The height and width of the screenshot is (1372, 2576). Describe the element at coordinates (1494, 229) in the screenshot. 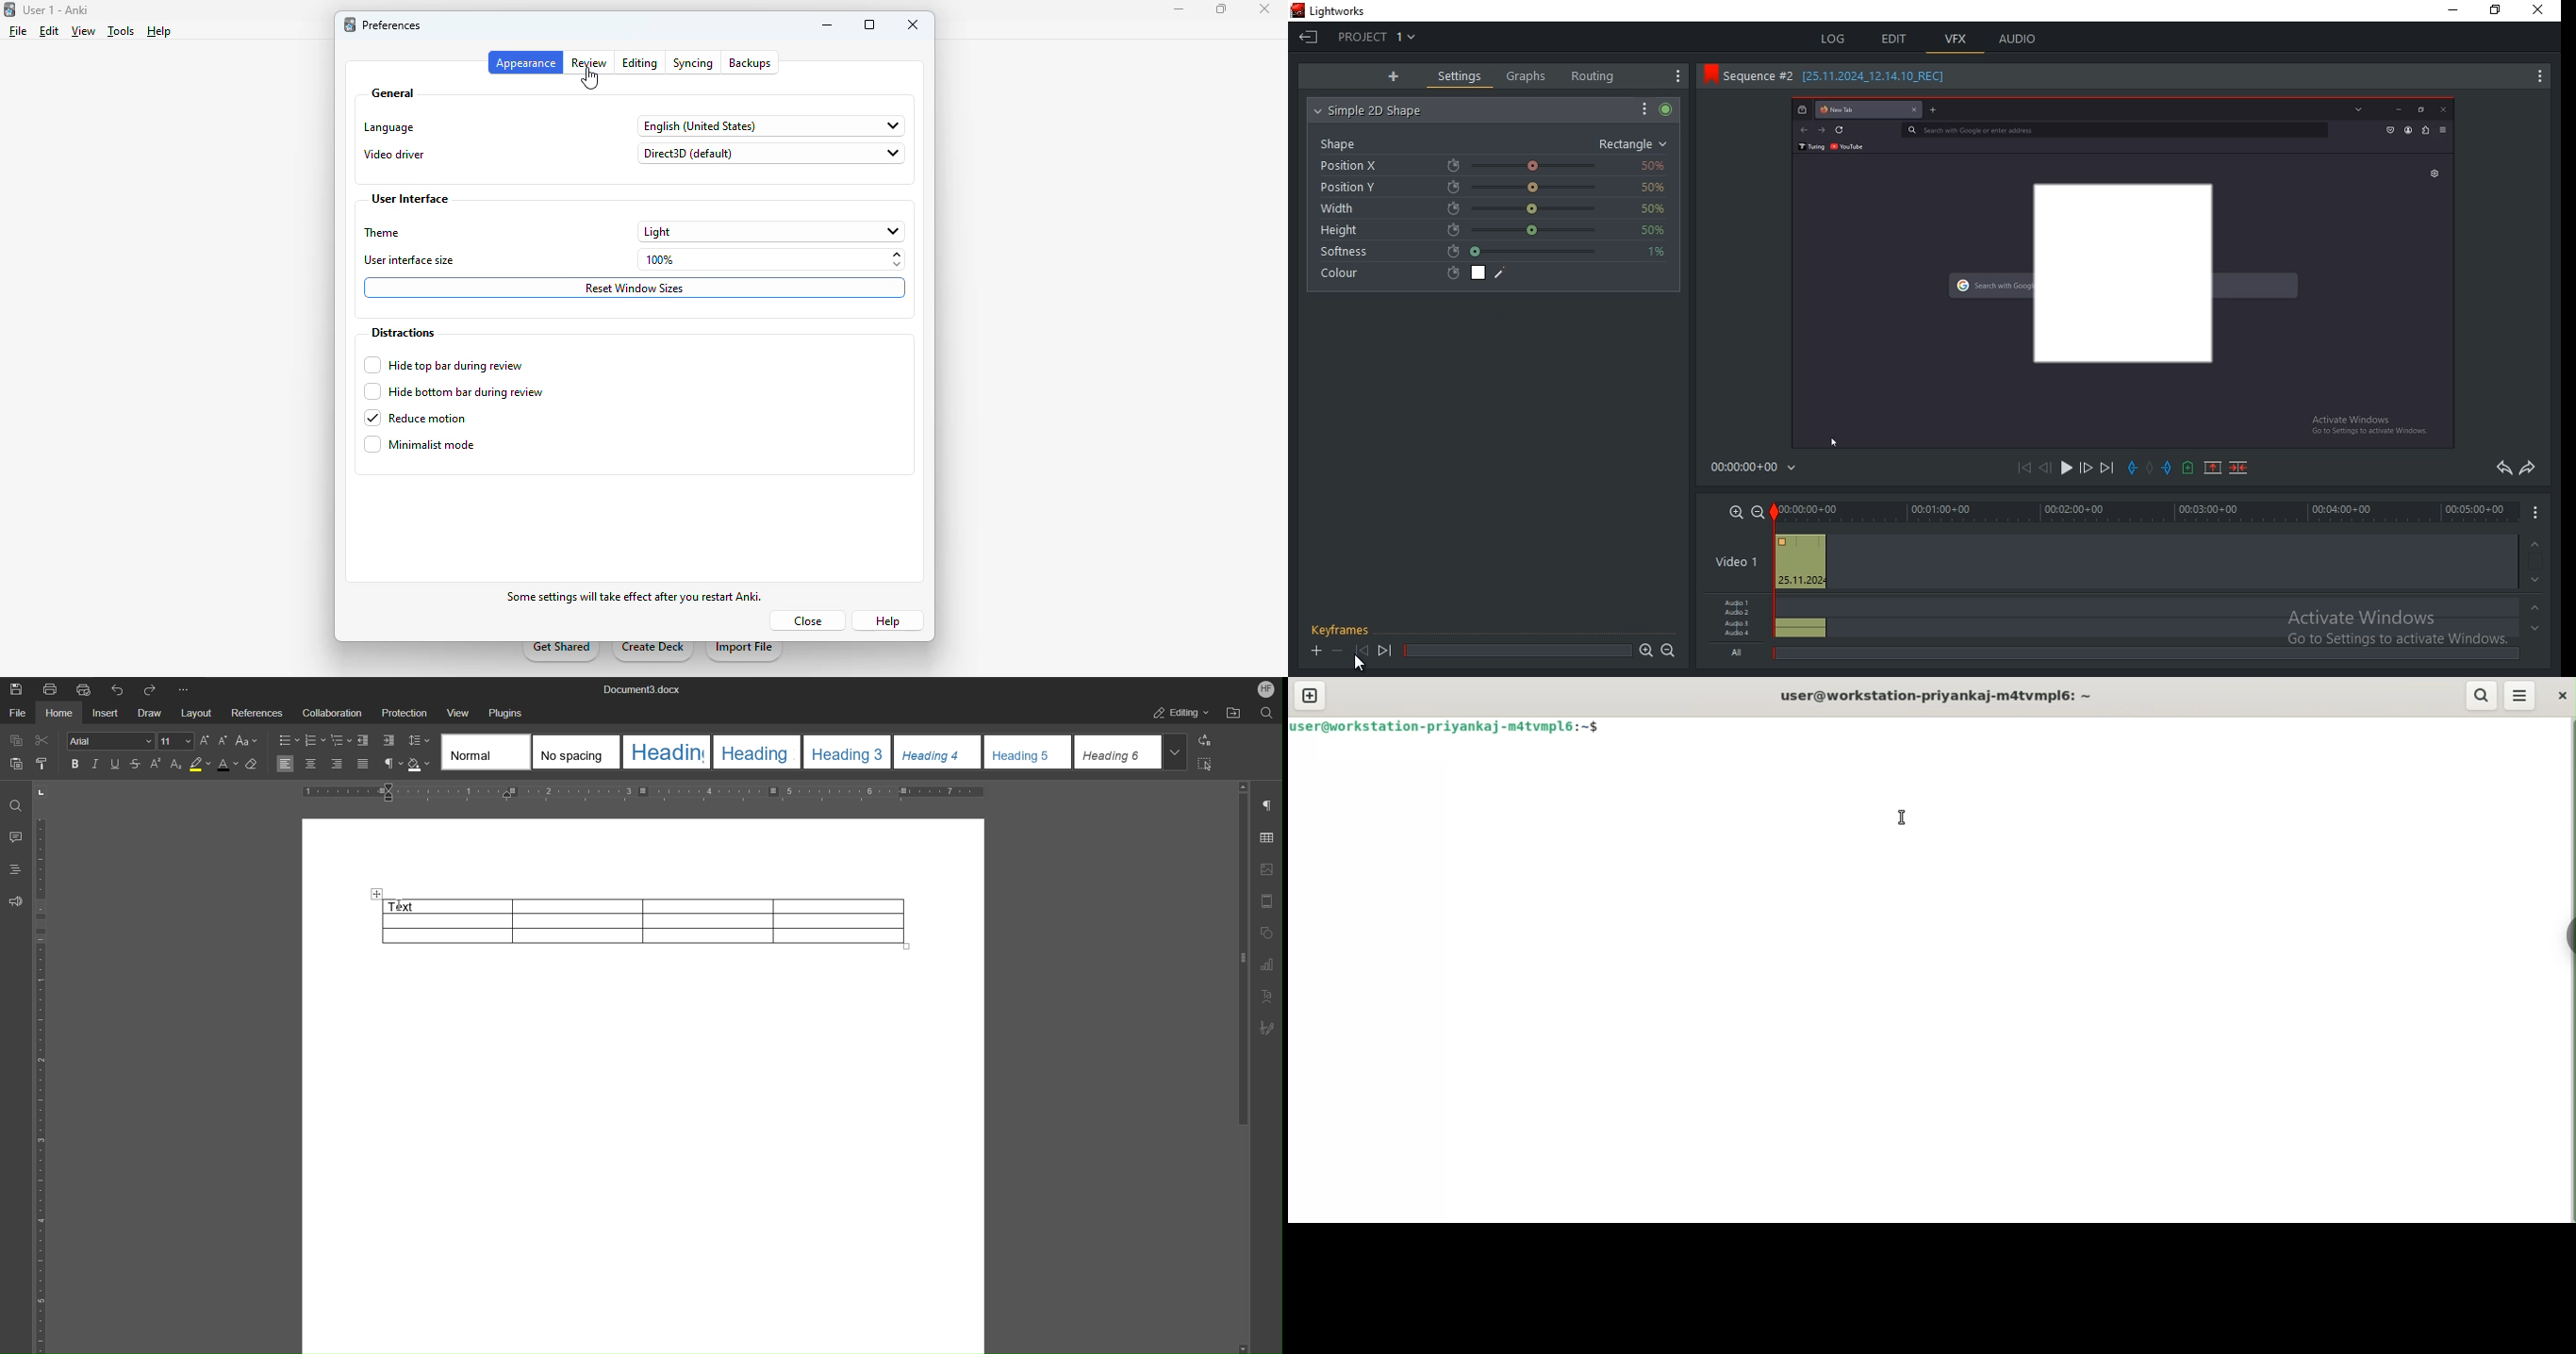

I see `height` at that location.